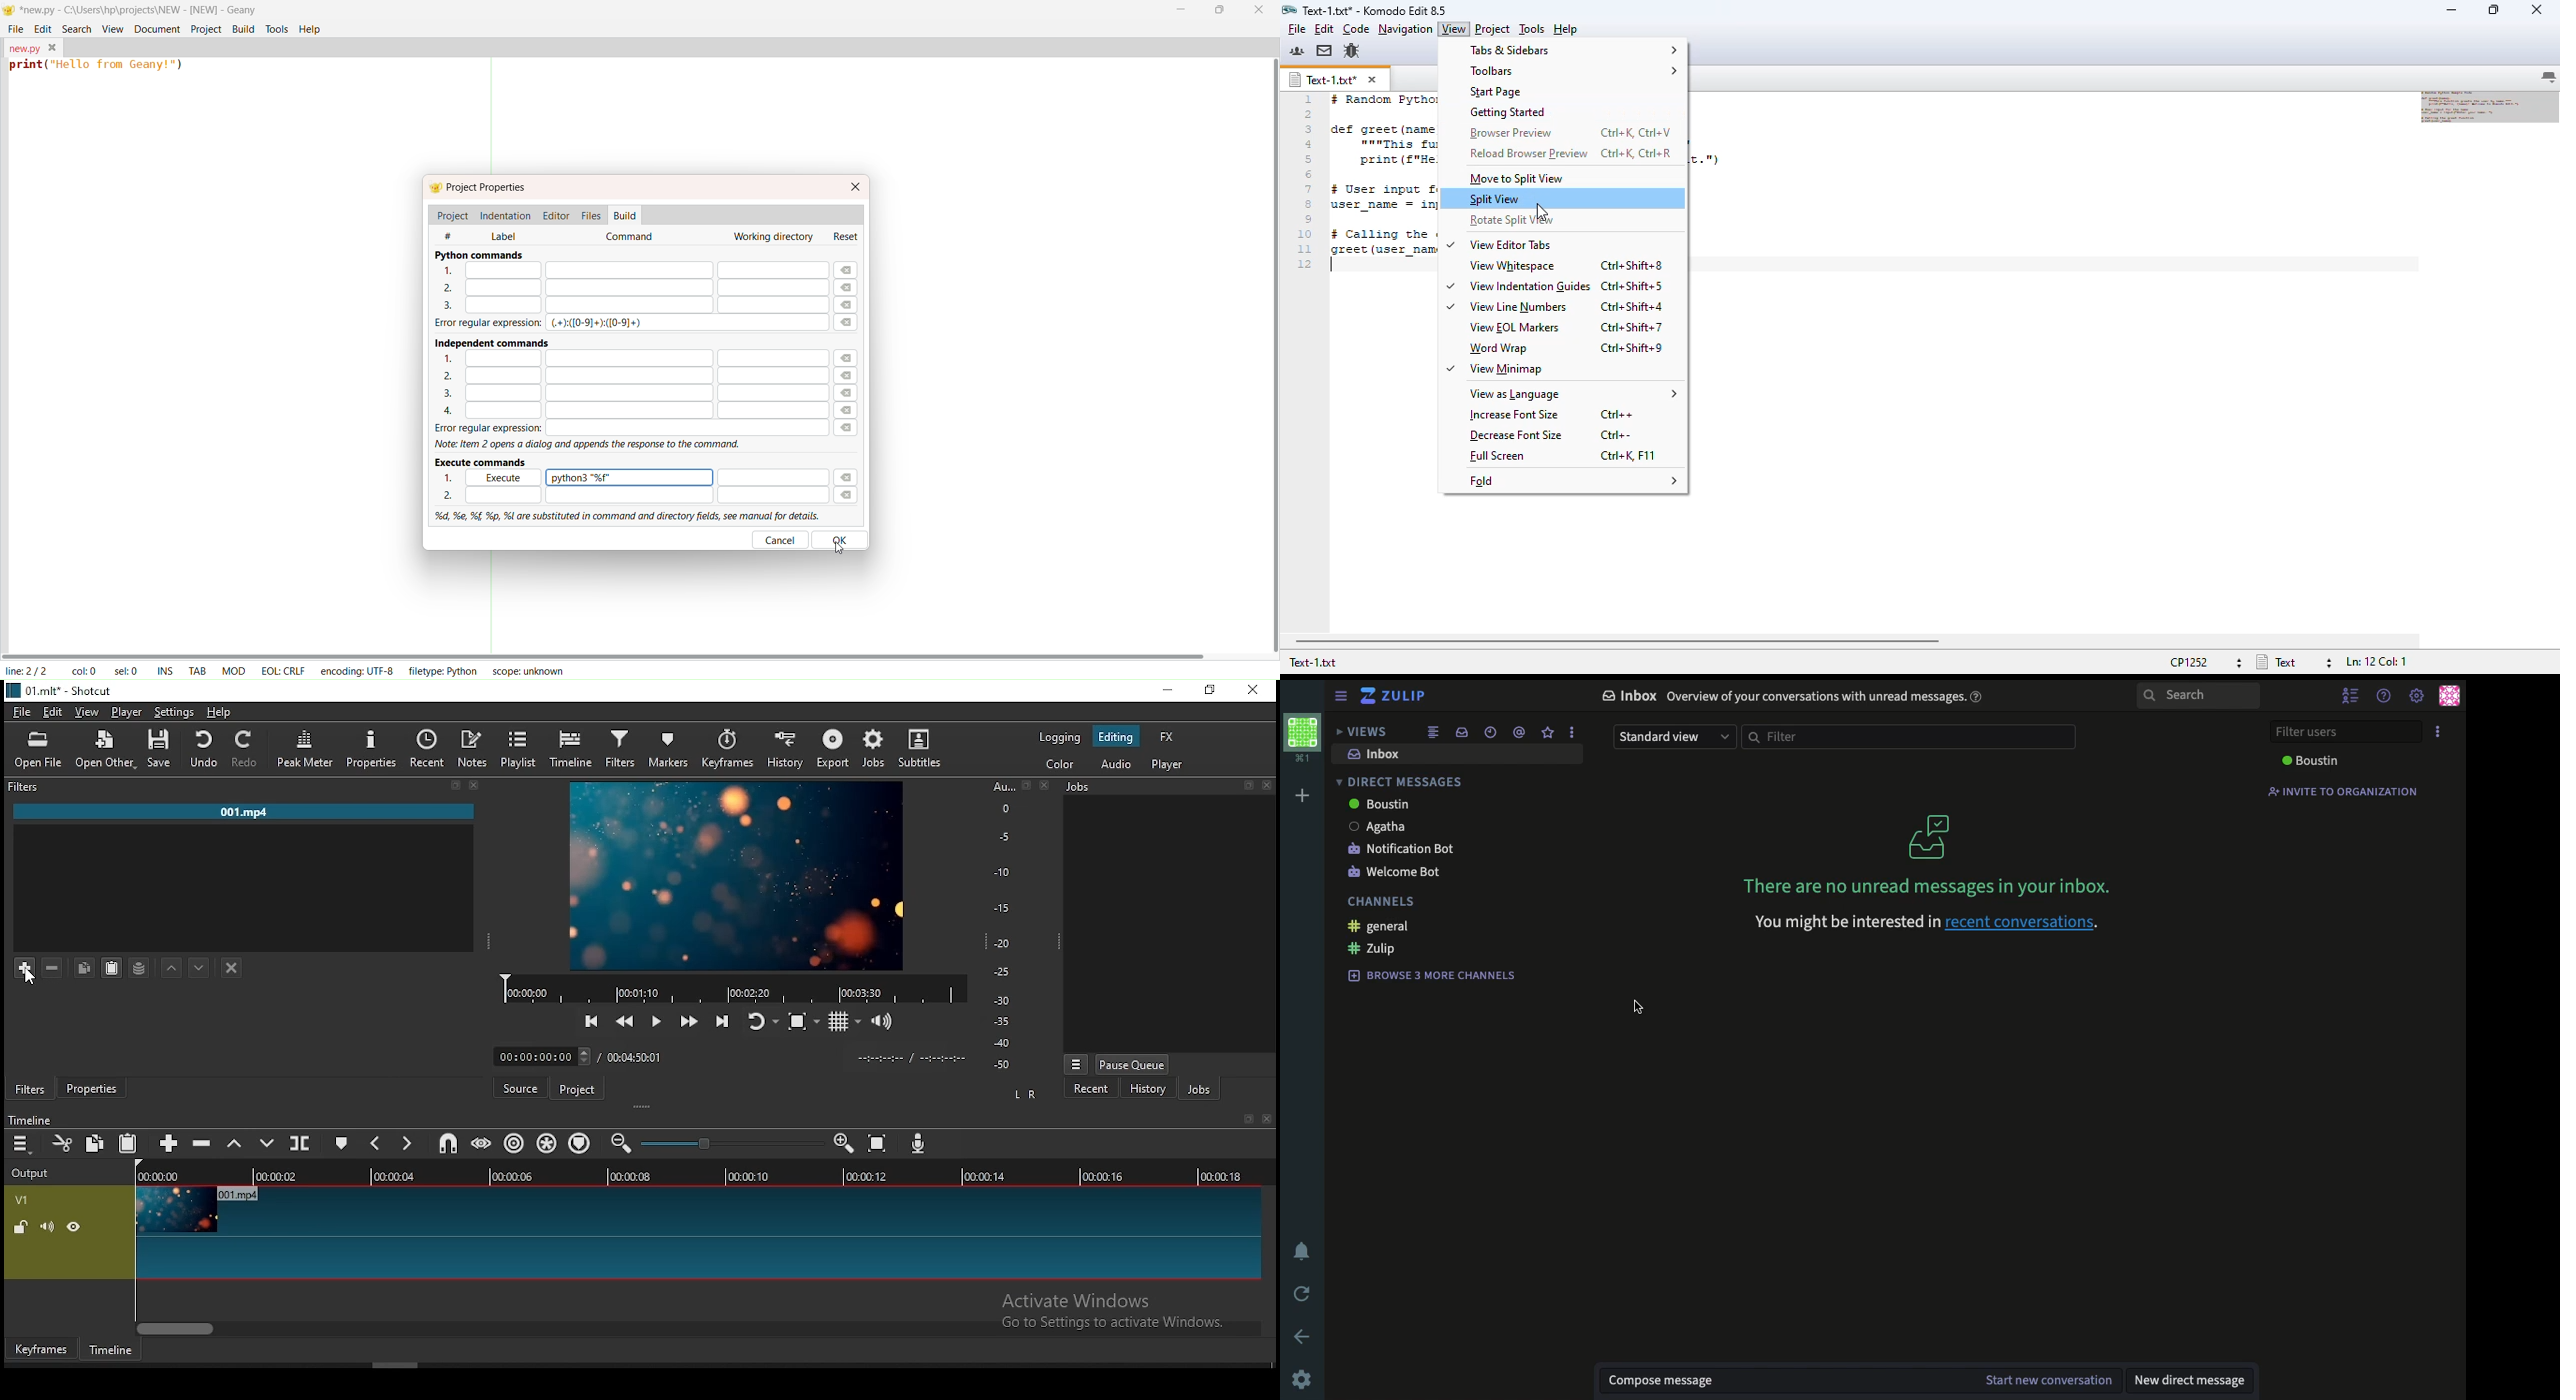  Describe the element at coordinates (518, 1142) in the screenshot. I see `ripple` at that location.